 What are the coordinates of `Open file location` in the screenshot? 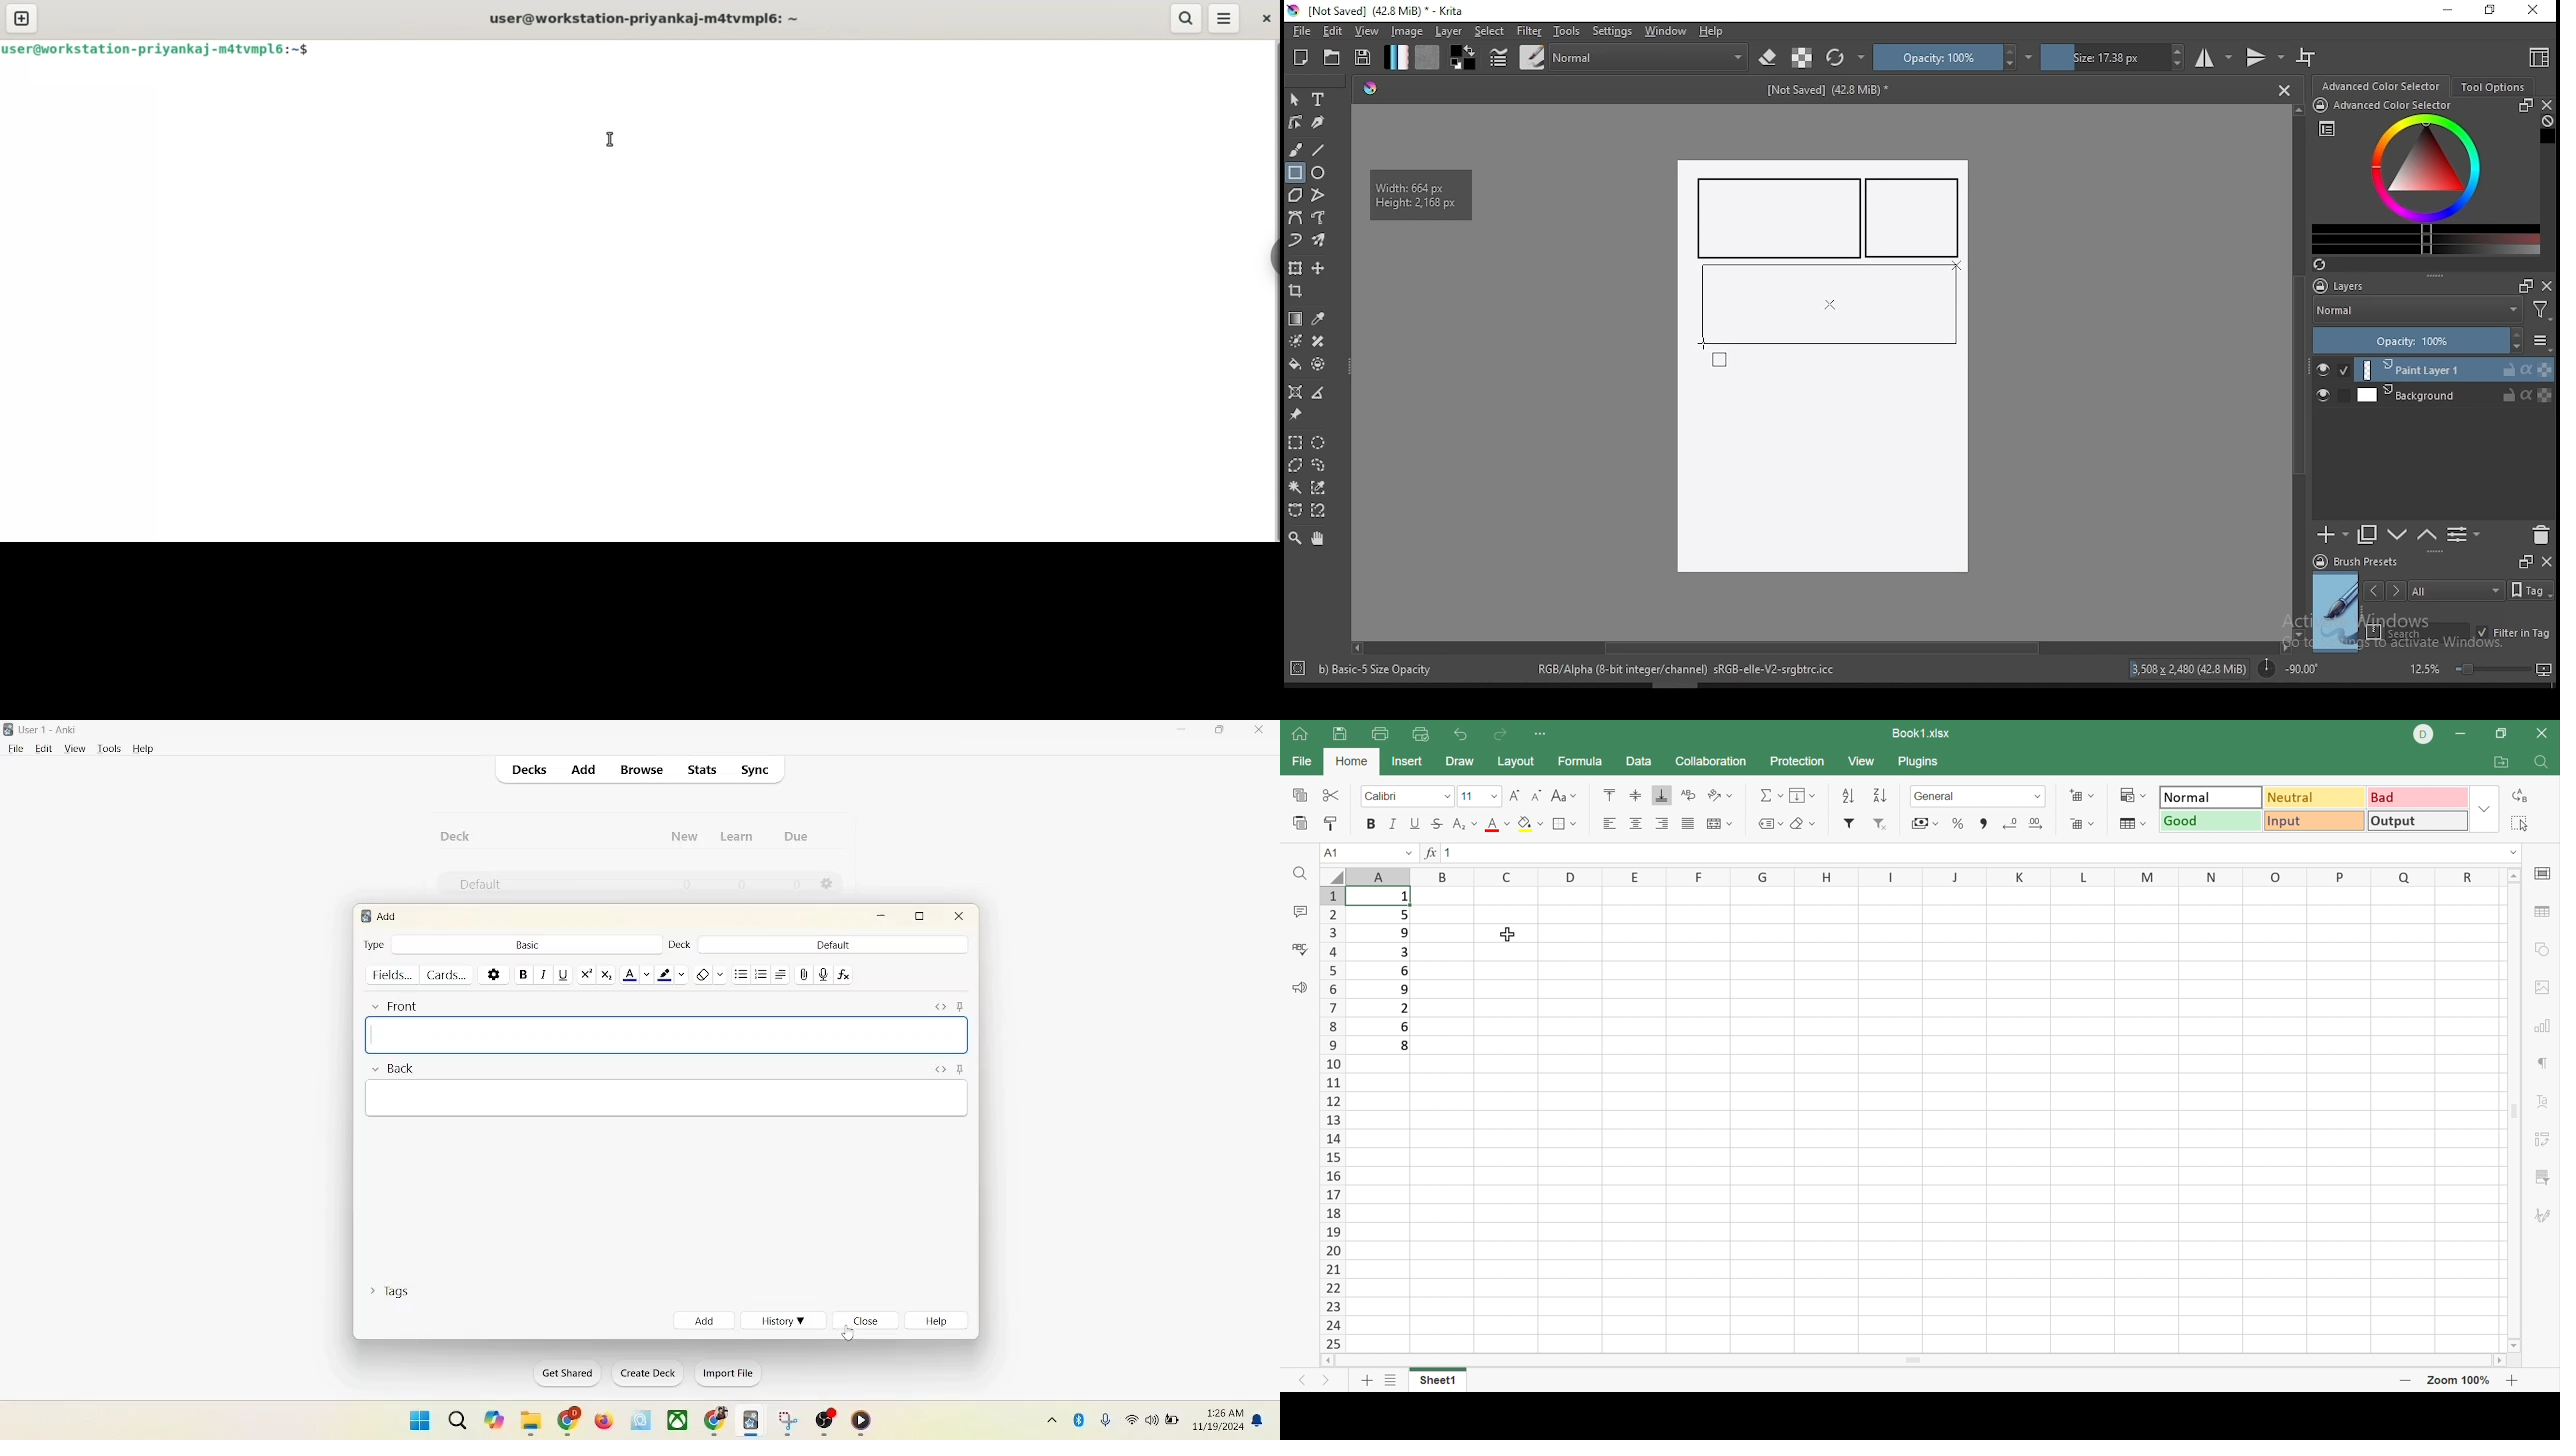 It's located at (2502, 762).